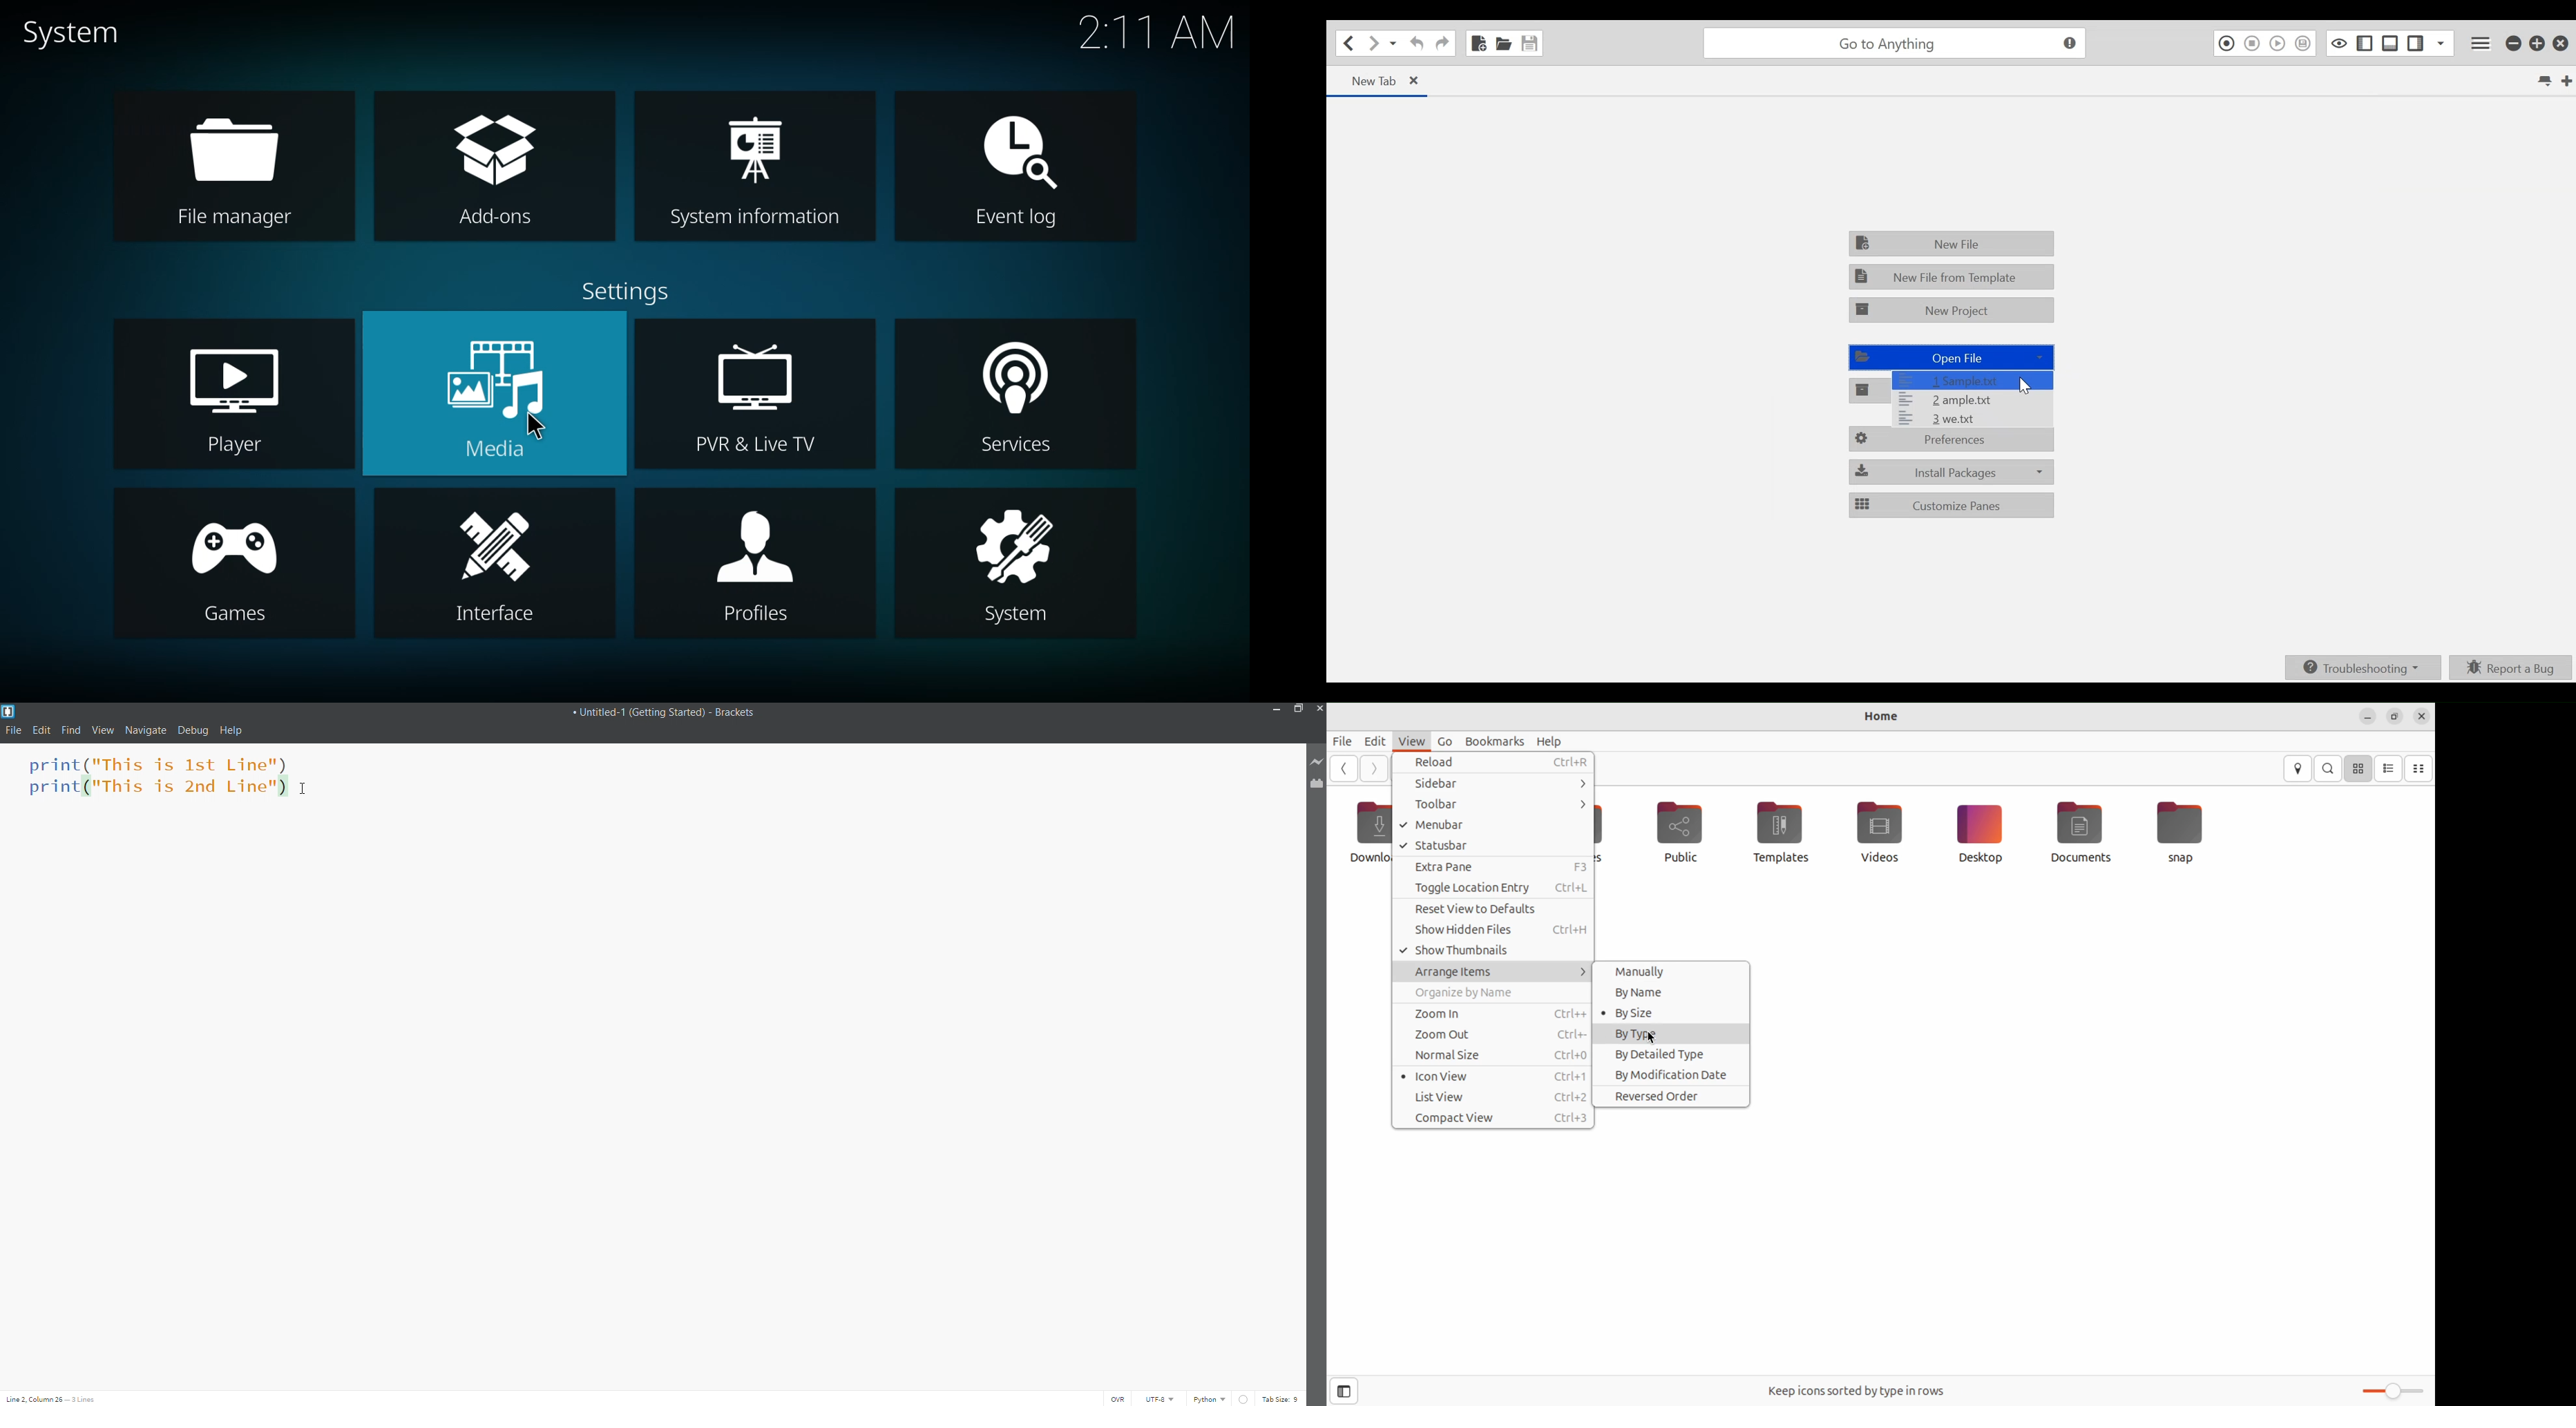 This screenshot has height=1428, width=2576. What do you see at coordinates (1373, 768) in the screenshot?
I see `Go next` at bounding box center [1373, 768].